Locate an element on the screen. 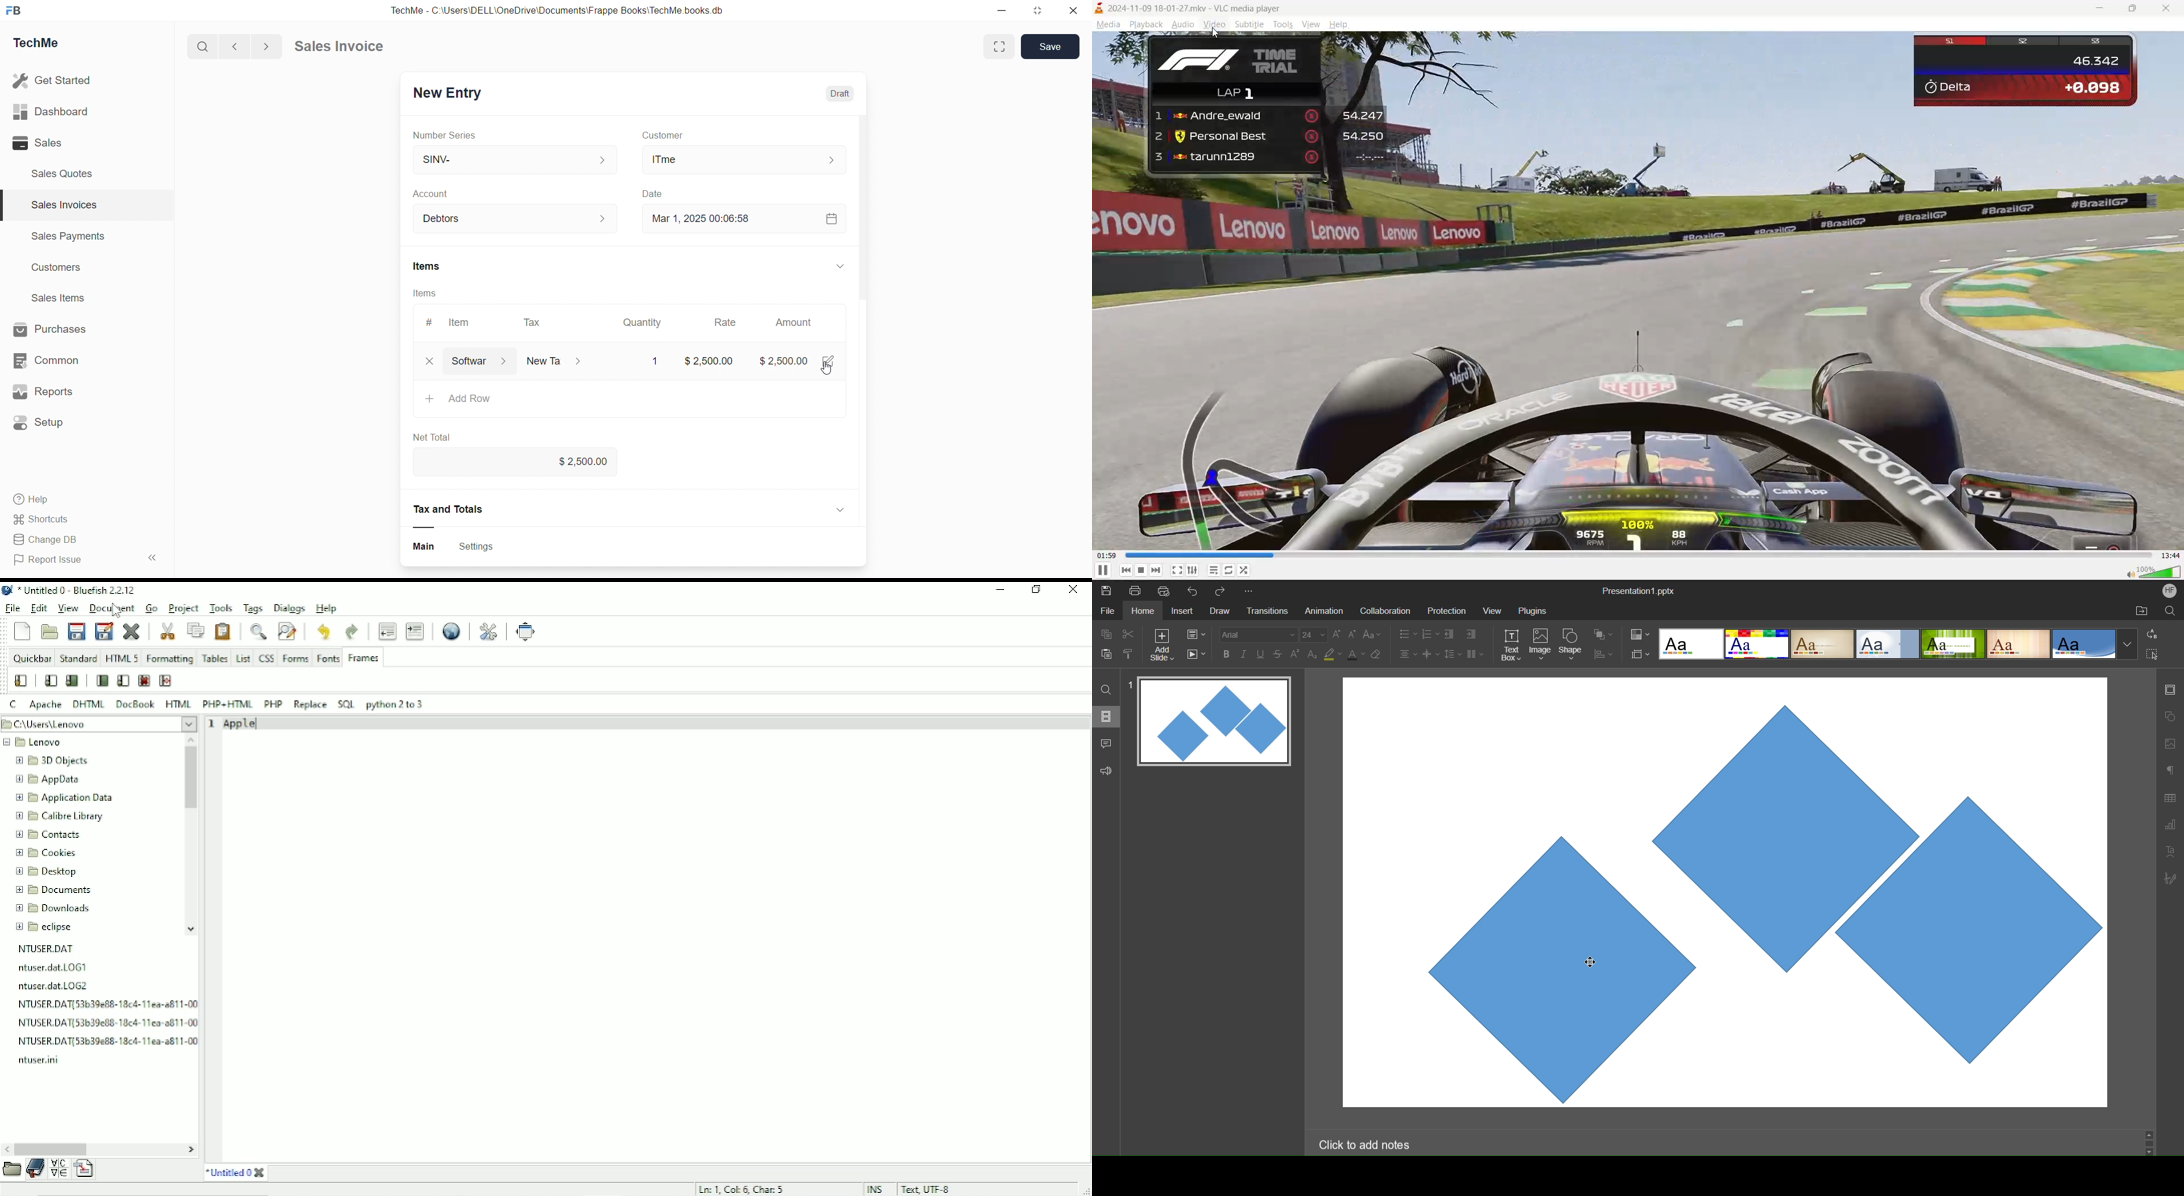  Dropdown is located at coordinates (838, 508).